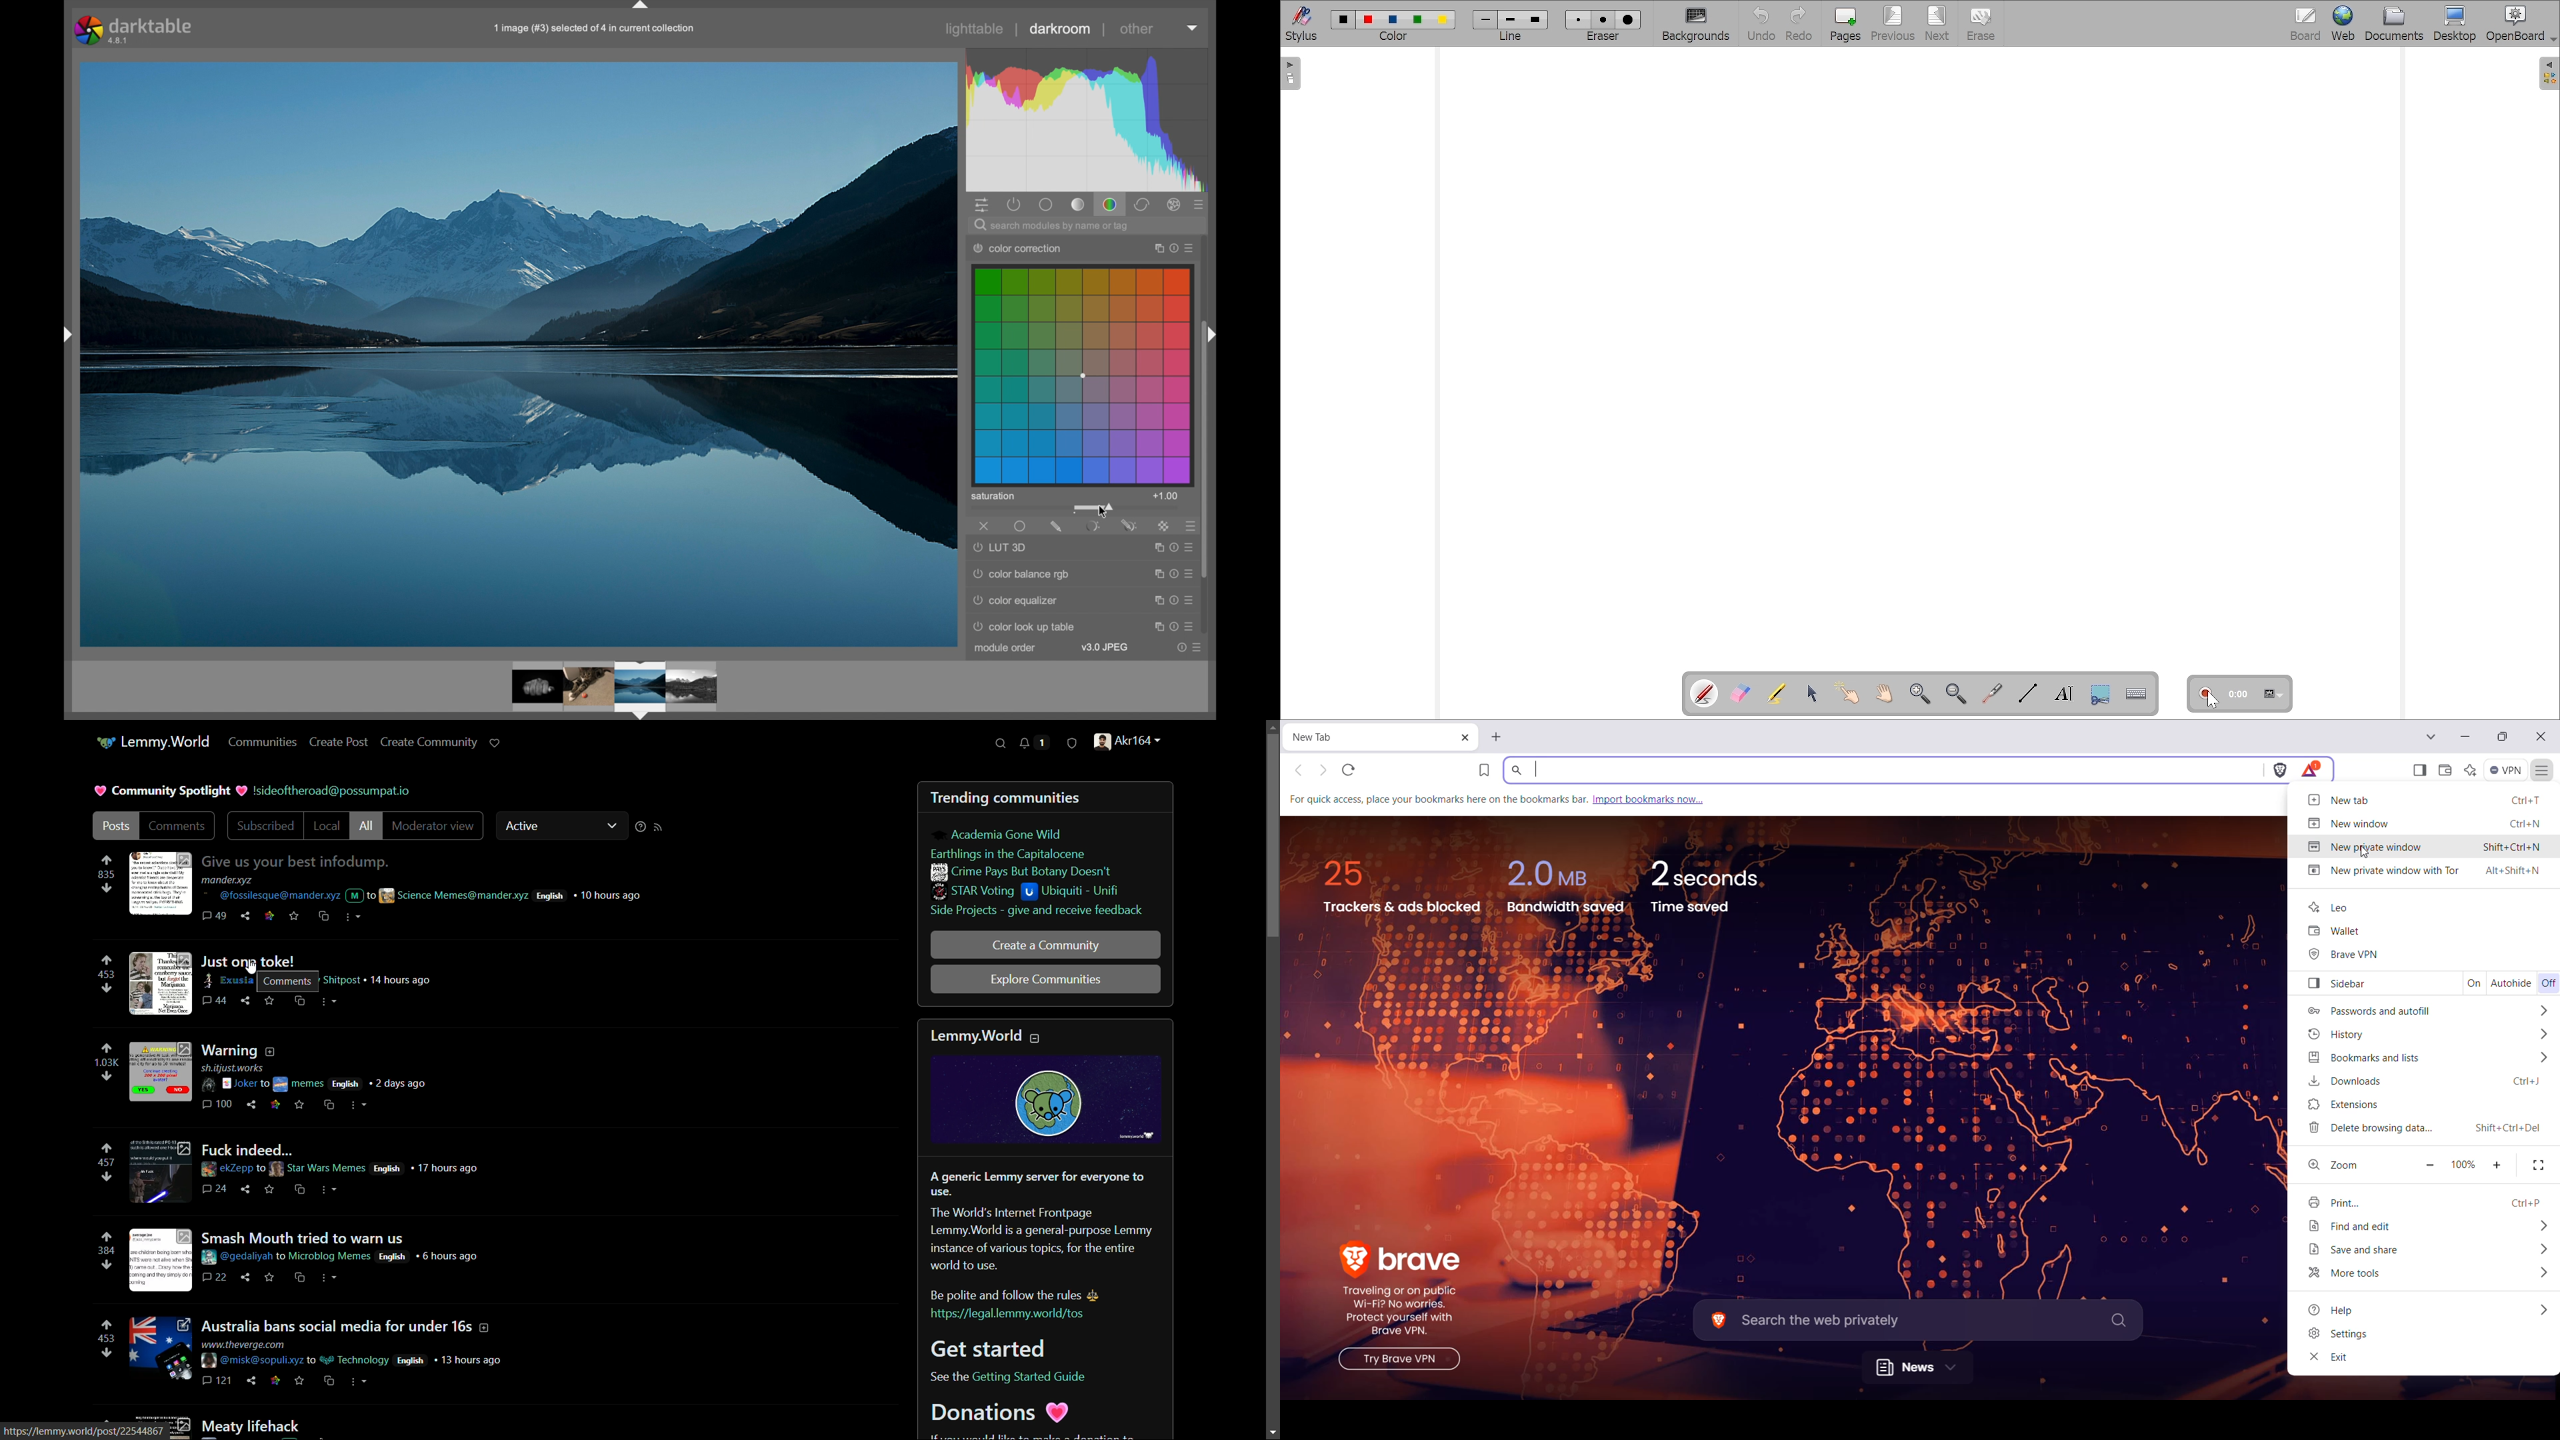 The height and width of the screenshot is (1456, 2576). What do you see at coordinates (301, 1105) in the screenshot?
I see `save` at bounding box center [301, 1105].